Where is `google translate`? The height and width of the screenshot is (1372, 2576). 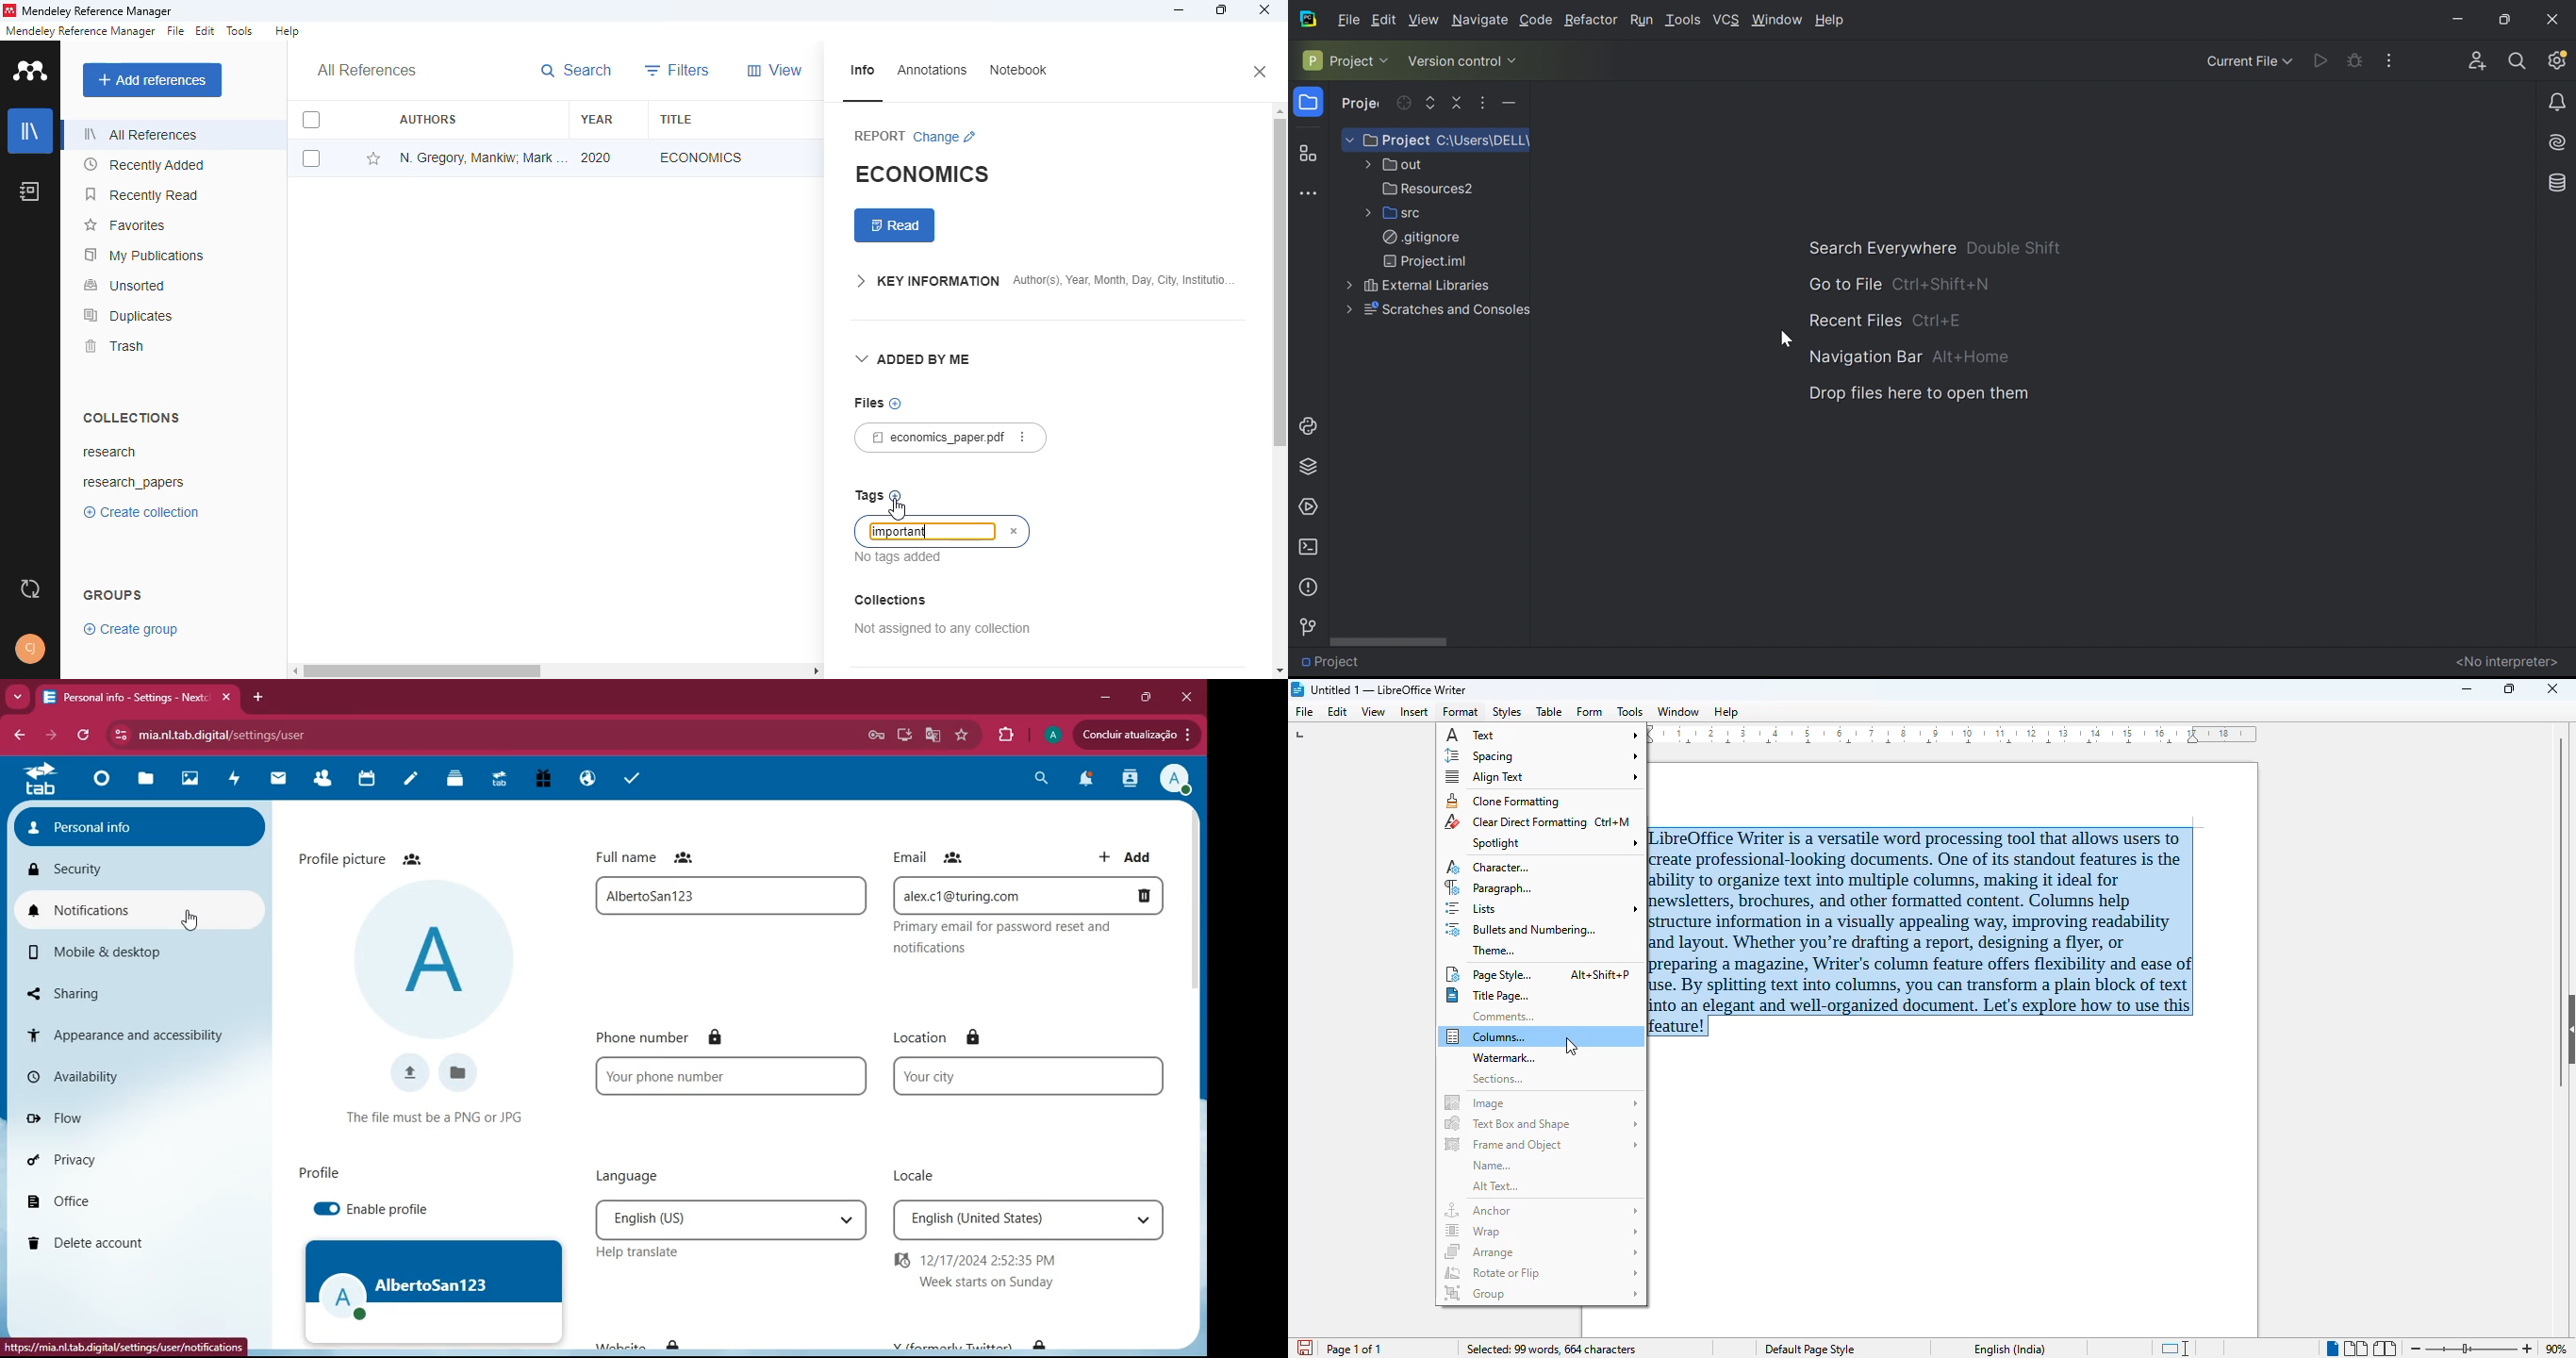
google translate is located at coordinates (932, 737).